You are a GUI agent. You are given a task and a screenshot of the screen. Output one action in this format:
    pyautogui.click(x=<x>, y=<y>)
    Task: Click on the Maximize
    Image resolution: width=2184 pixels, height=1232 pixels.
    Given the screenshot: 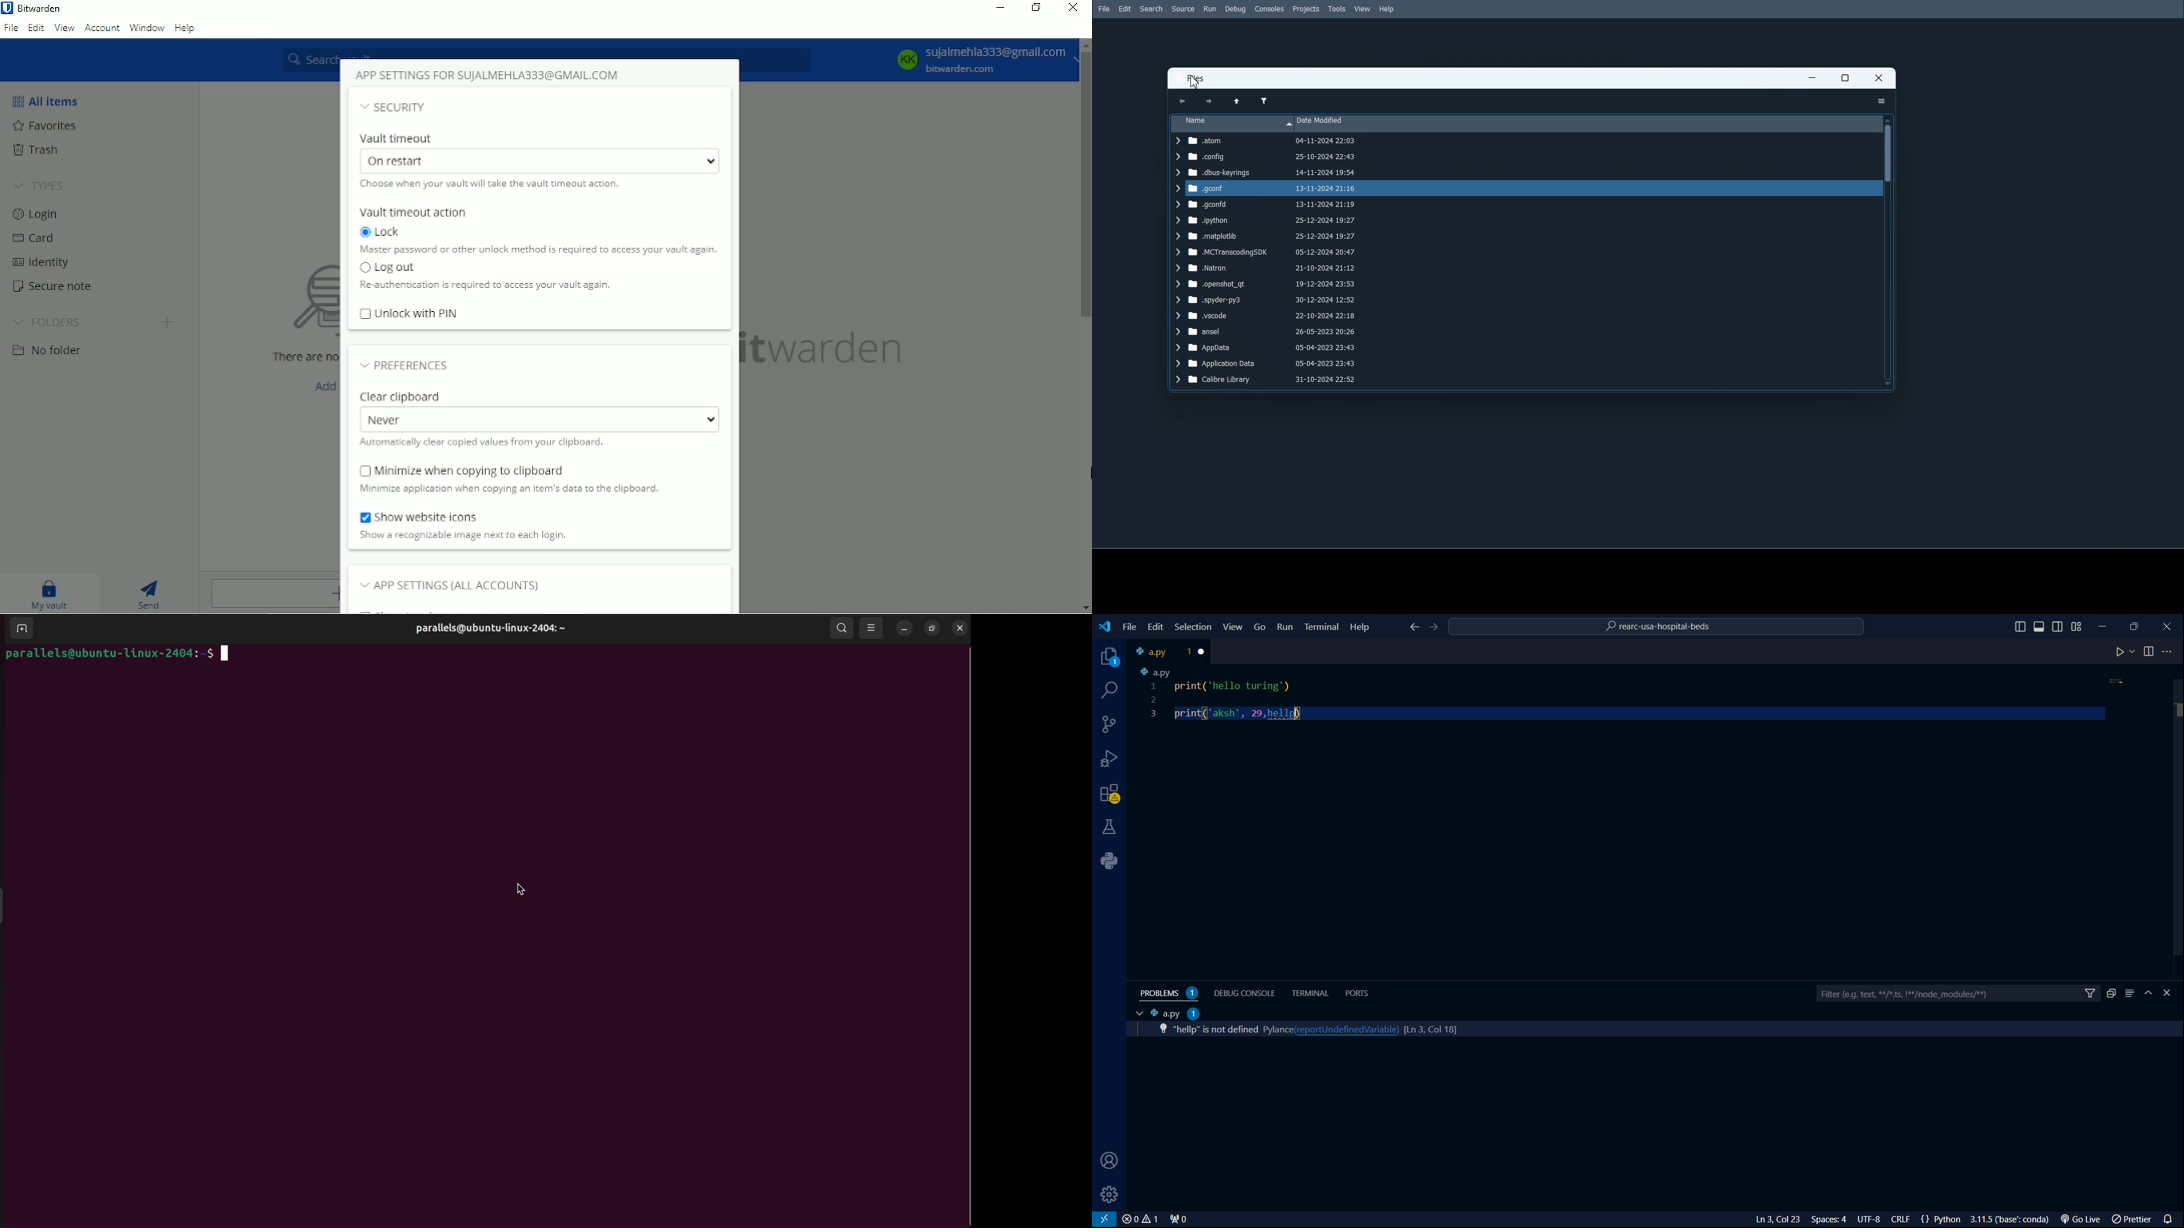 What is the action you would take?
    pyautogui.click(x=1845, y=78)
    